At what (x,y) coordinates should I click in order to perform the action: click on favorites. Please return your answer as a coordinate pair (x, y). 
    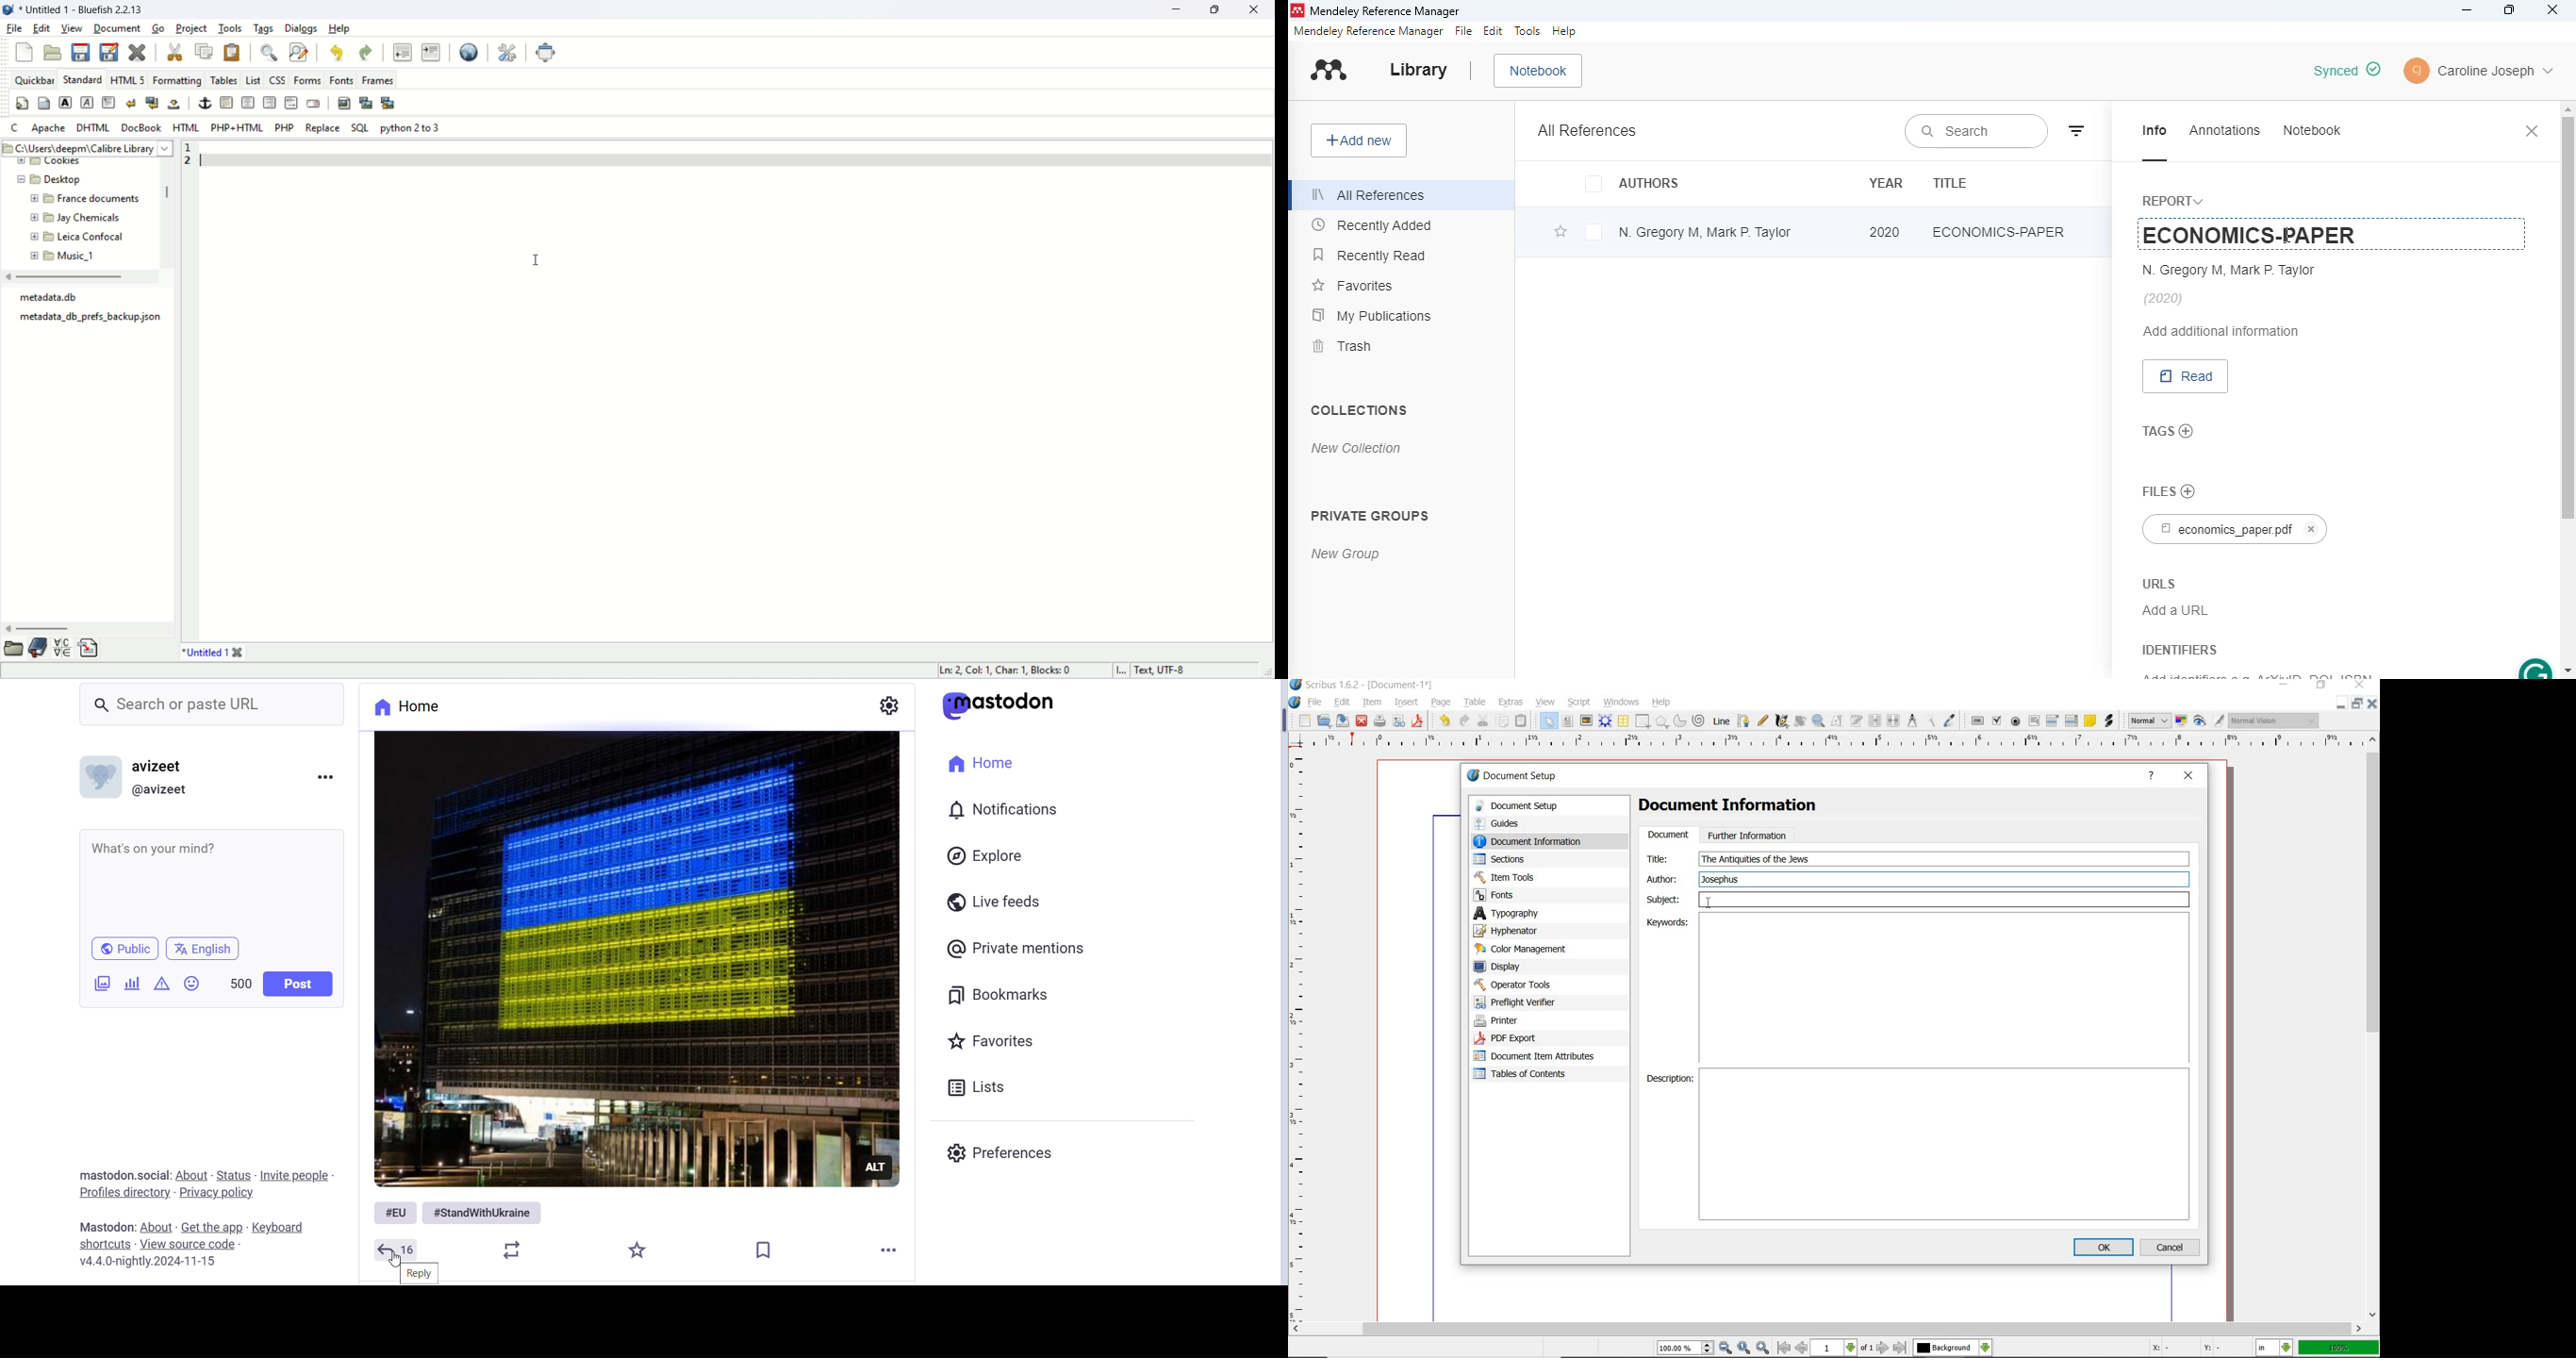
    Looking at the image, I should click on (1353, 285).